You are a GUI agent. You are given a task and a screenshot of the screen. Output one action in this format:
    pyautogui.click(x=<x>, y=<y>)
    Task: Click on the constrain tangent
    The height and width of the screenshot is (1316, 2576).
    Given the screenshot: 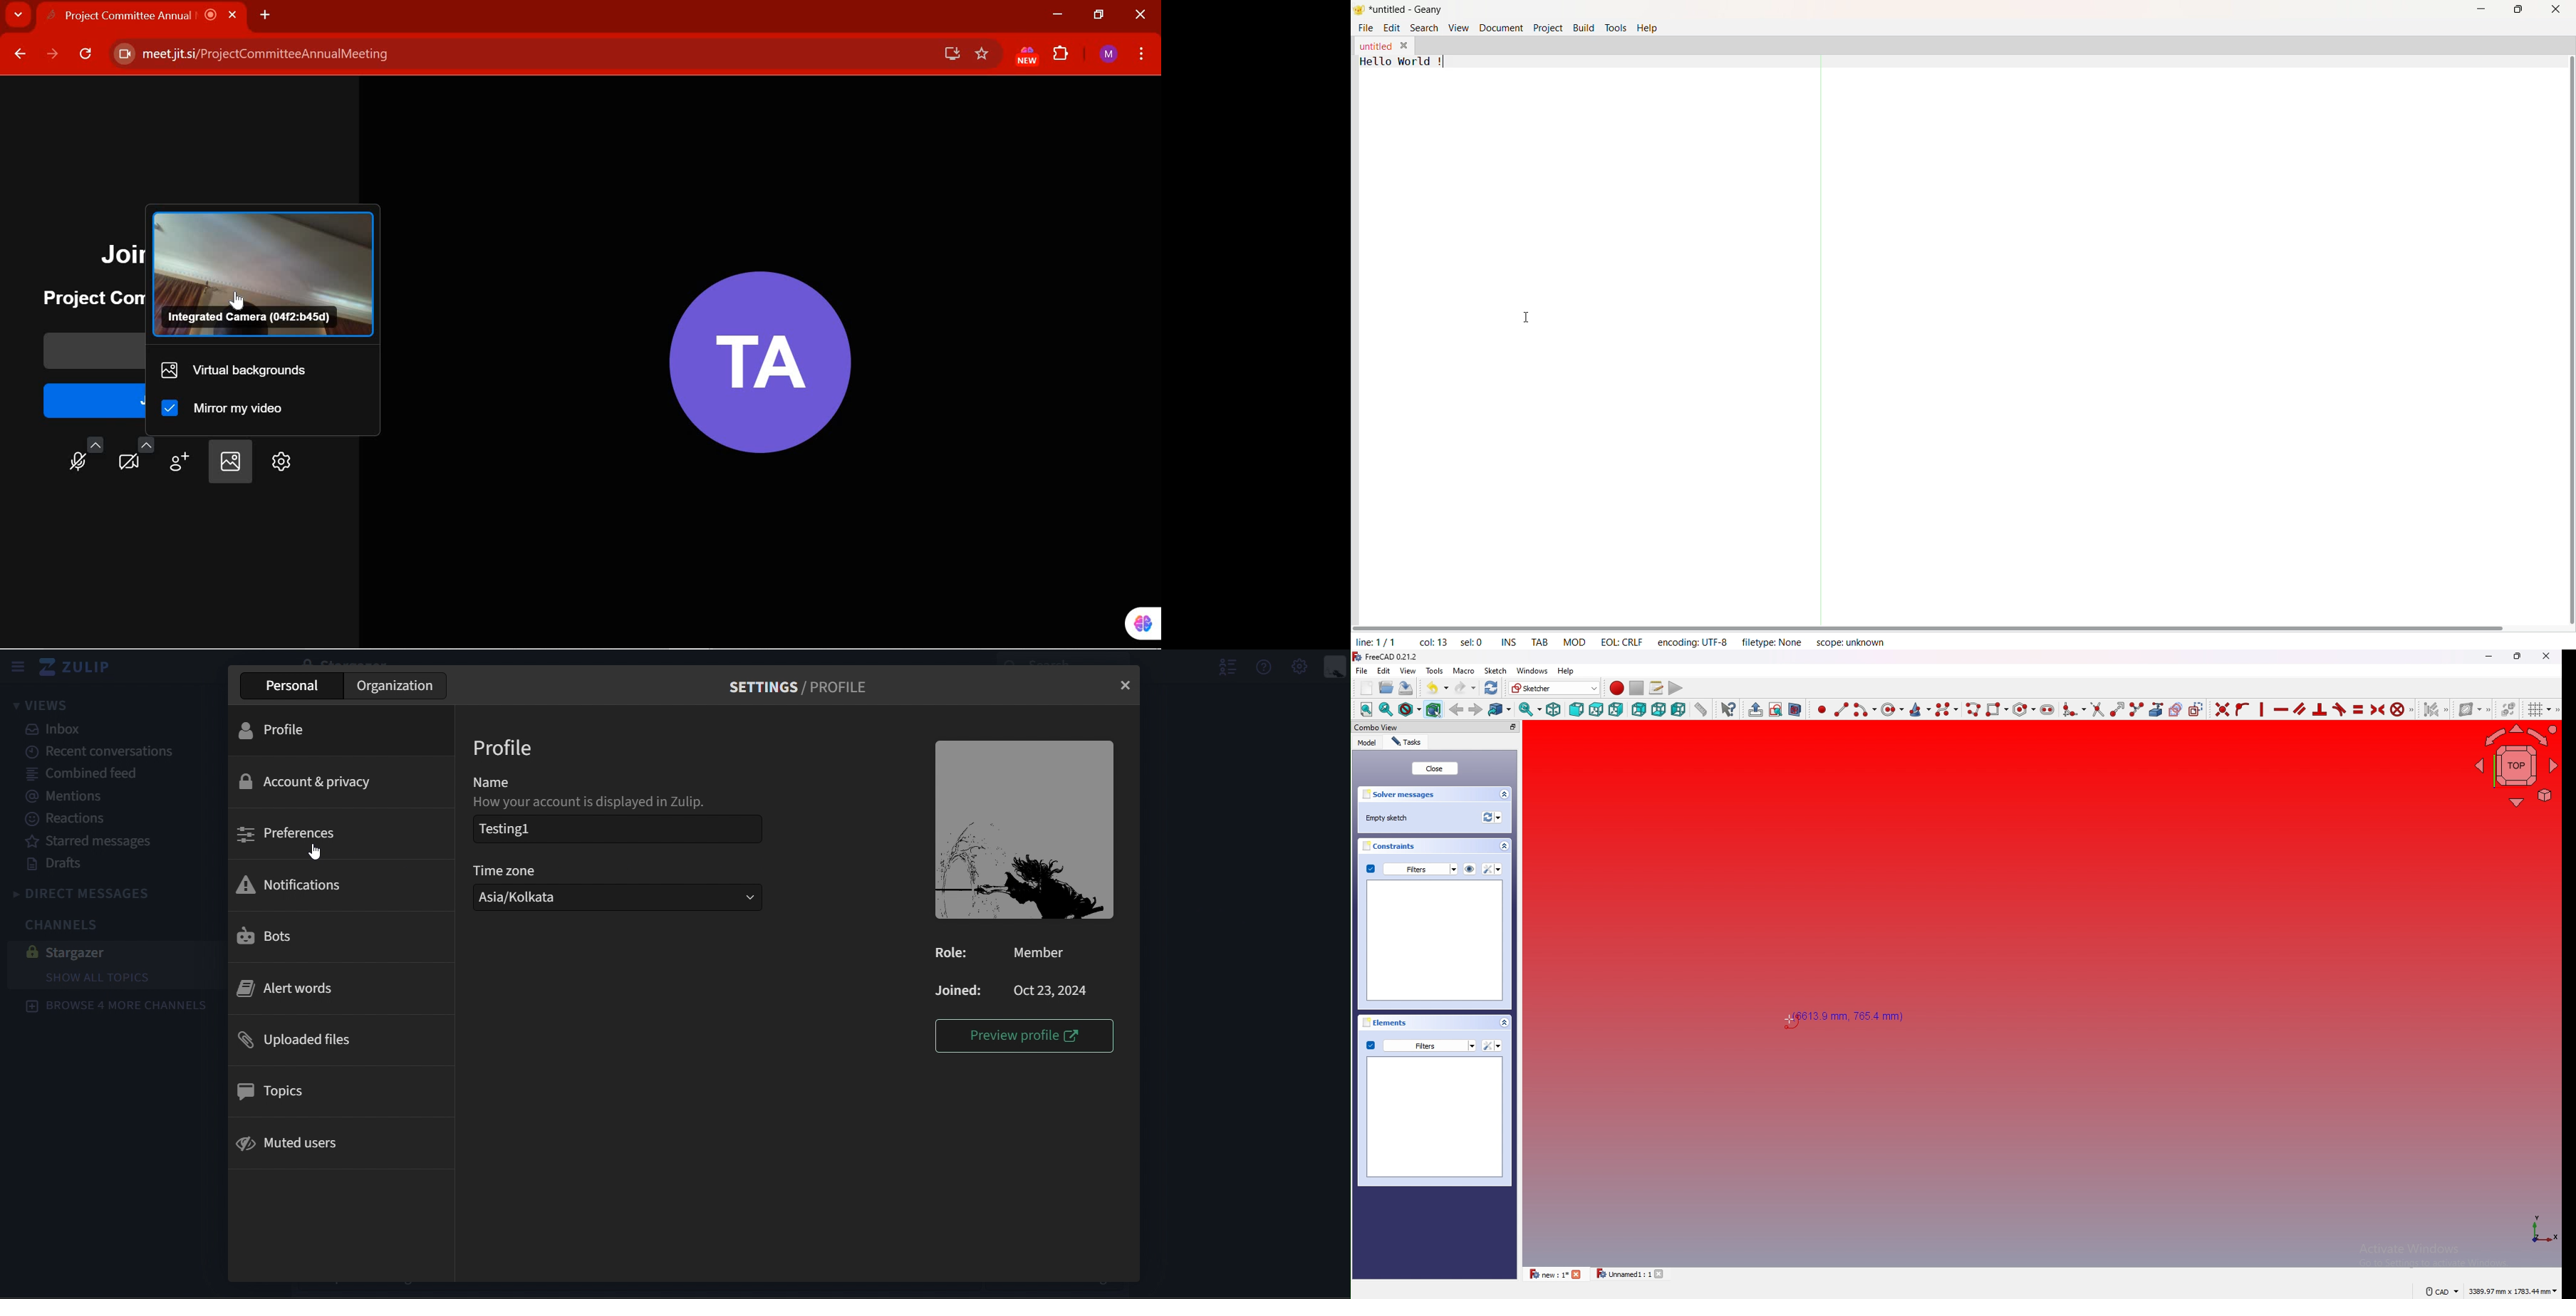 What is the action you would take?
    pyautogui.click(x=2340, y=709)
    